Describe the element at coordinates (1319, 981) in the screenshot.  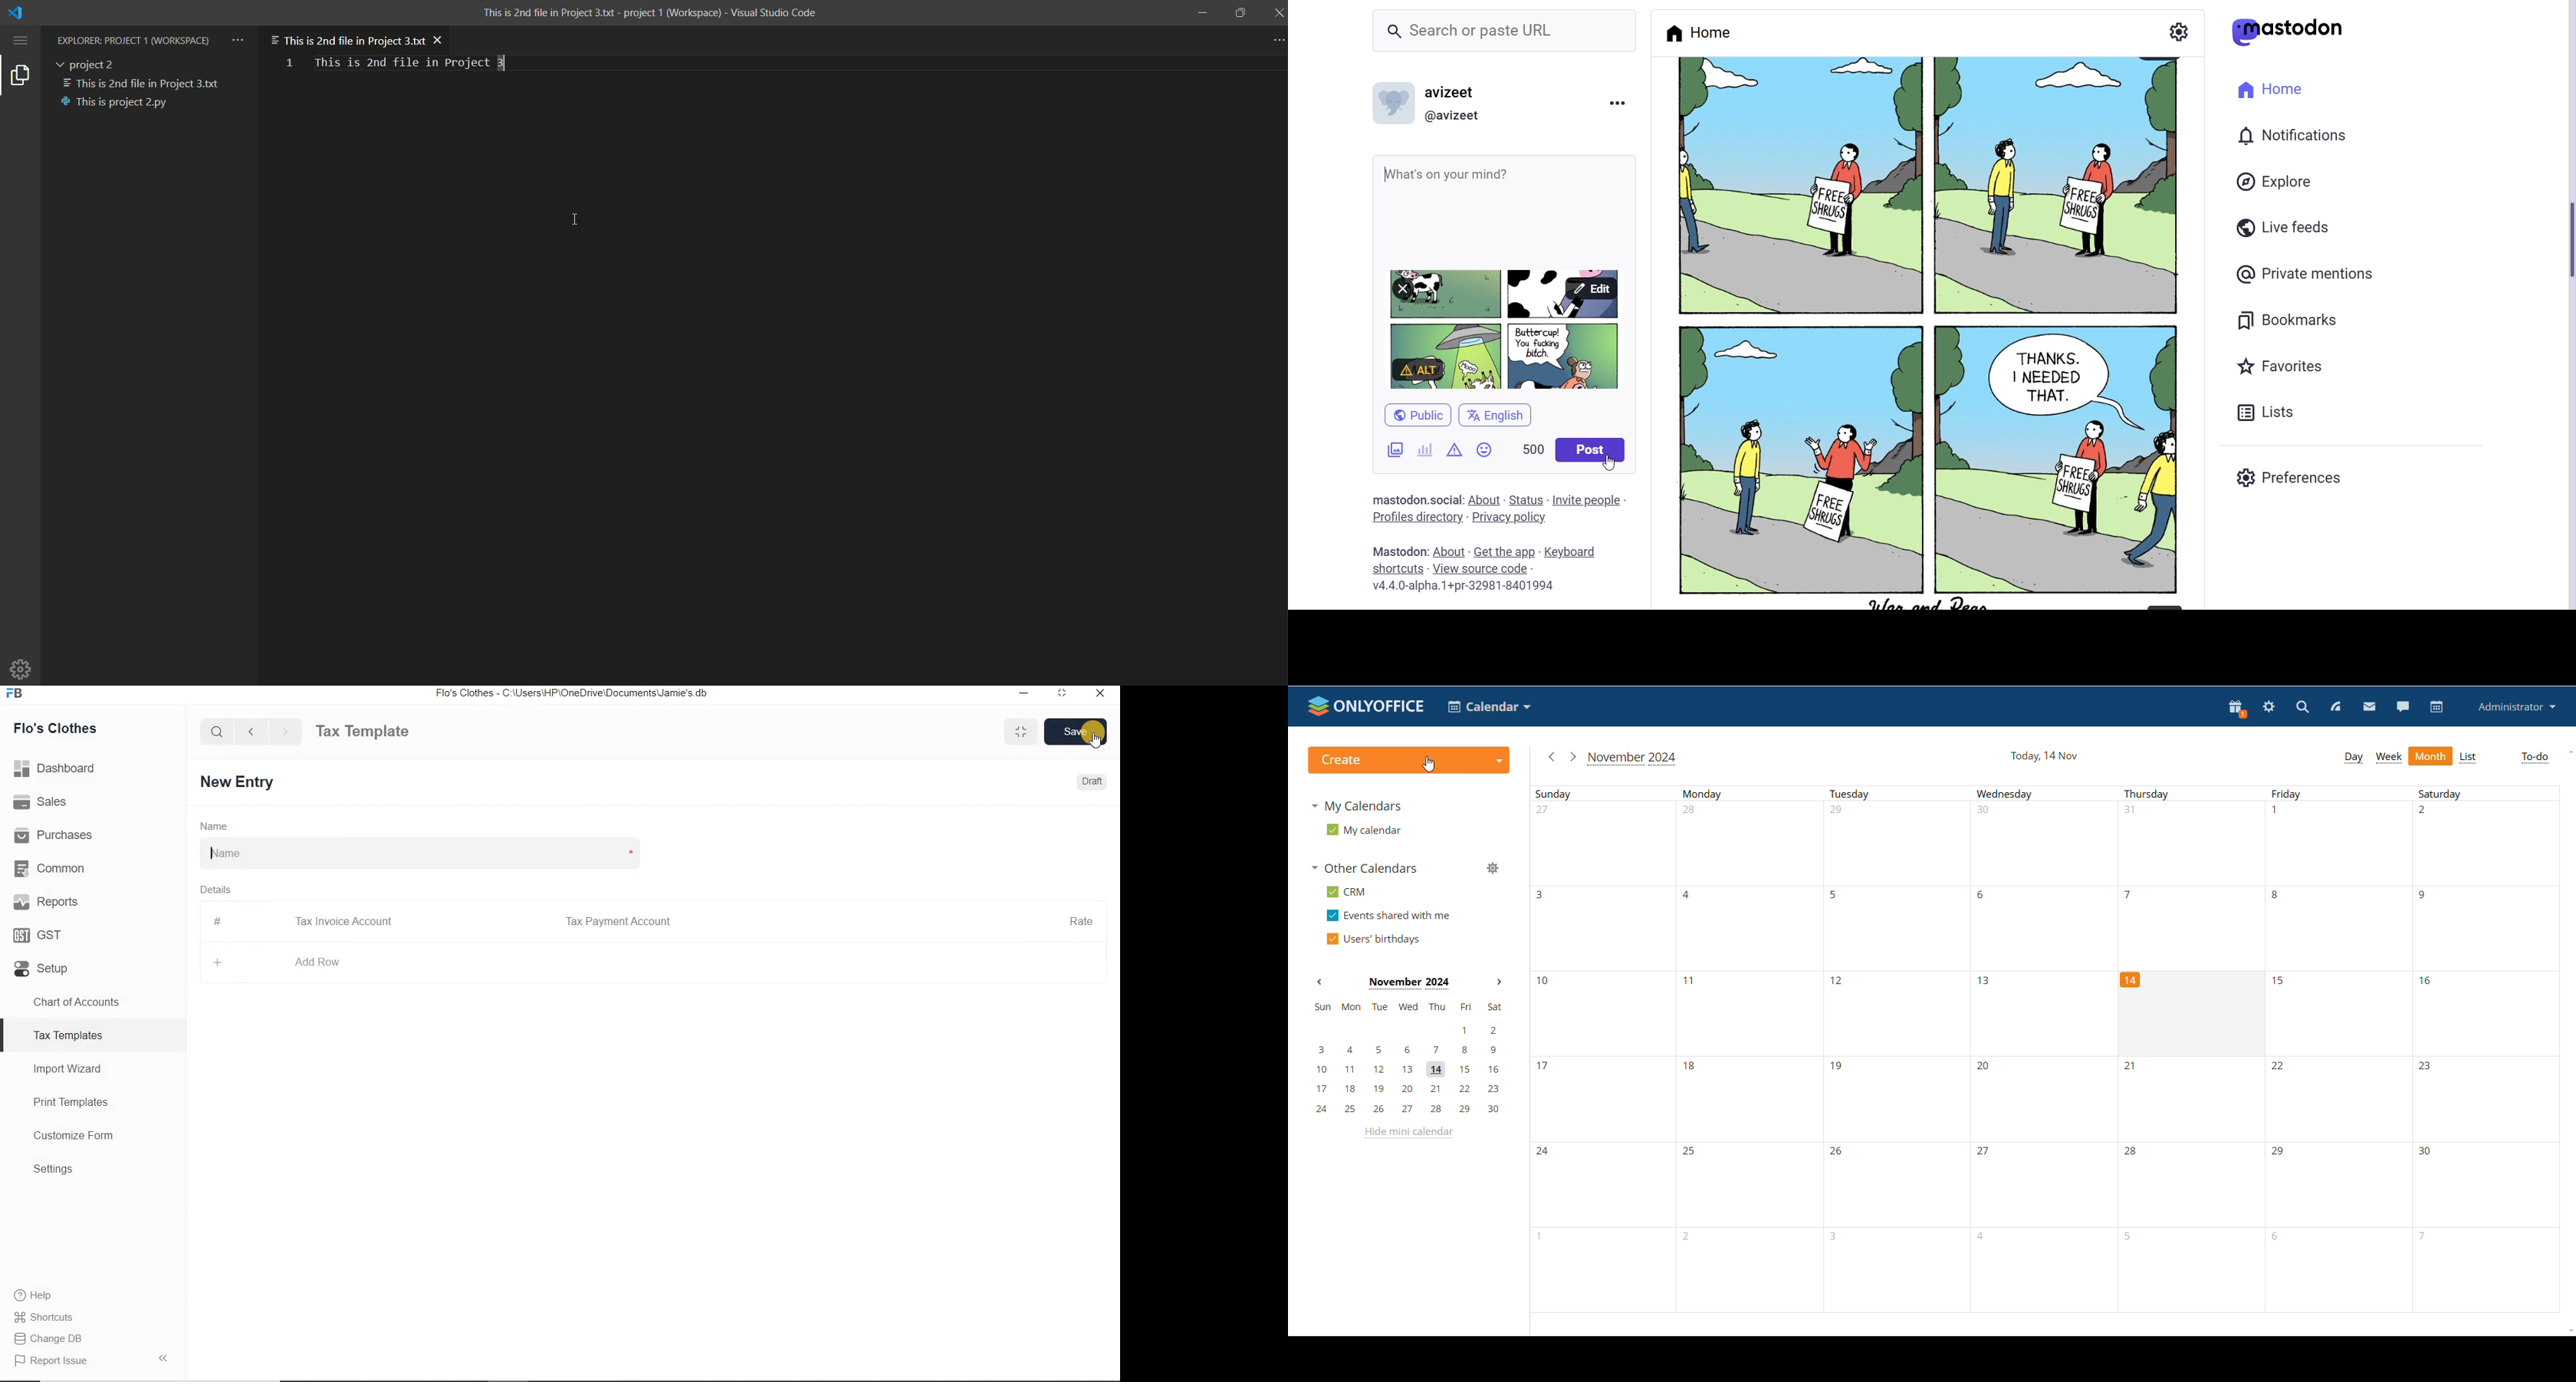
I see `previous month` at that location.